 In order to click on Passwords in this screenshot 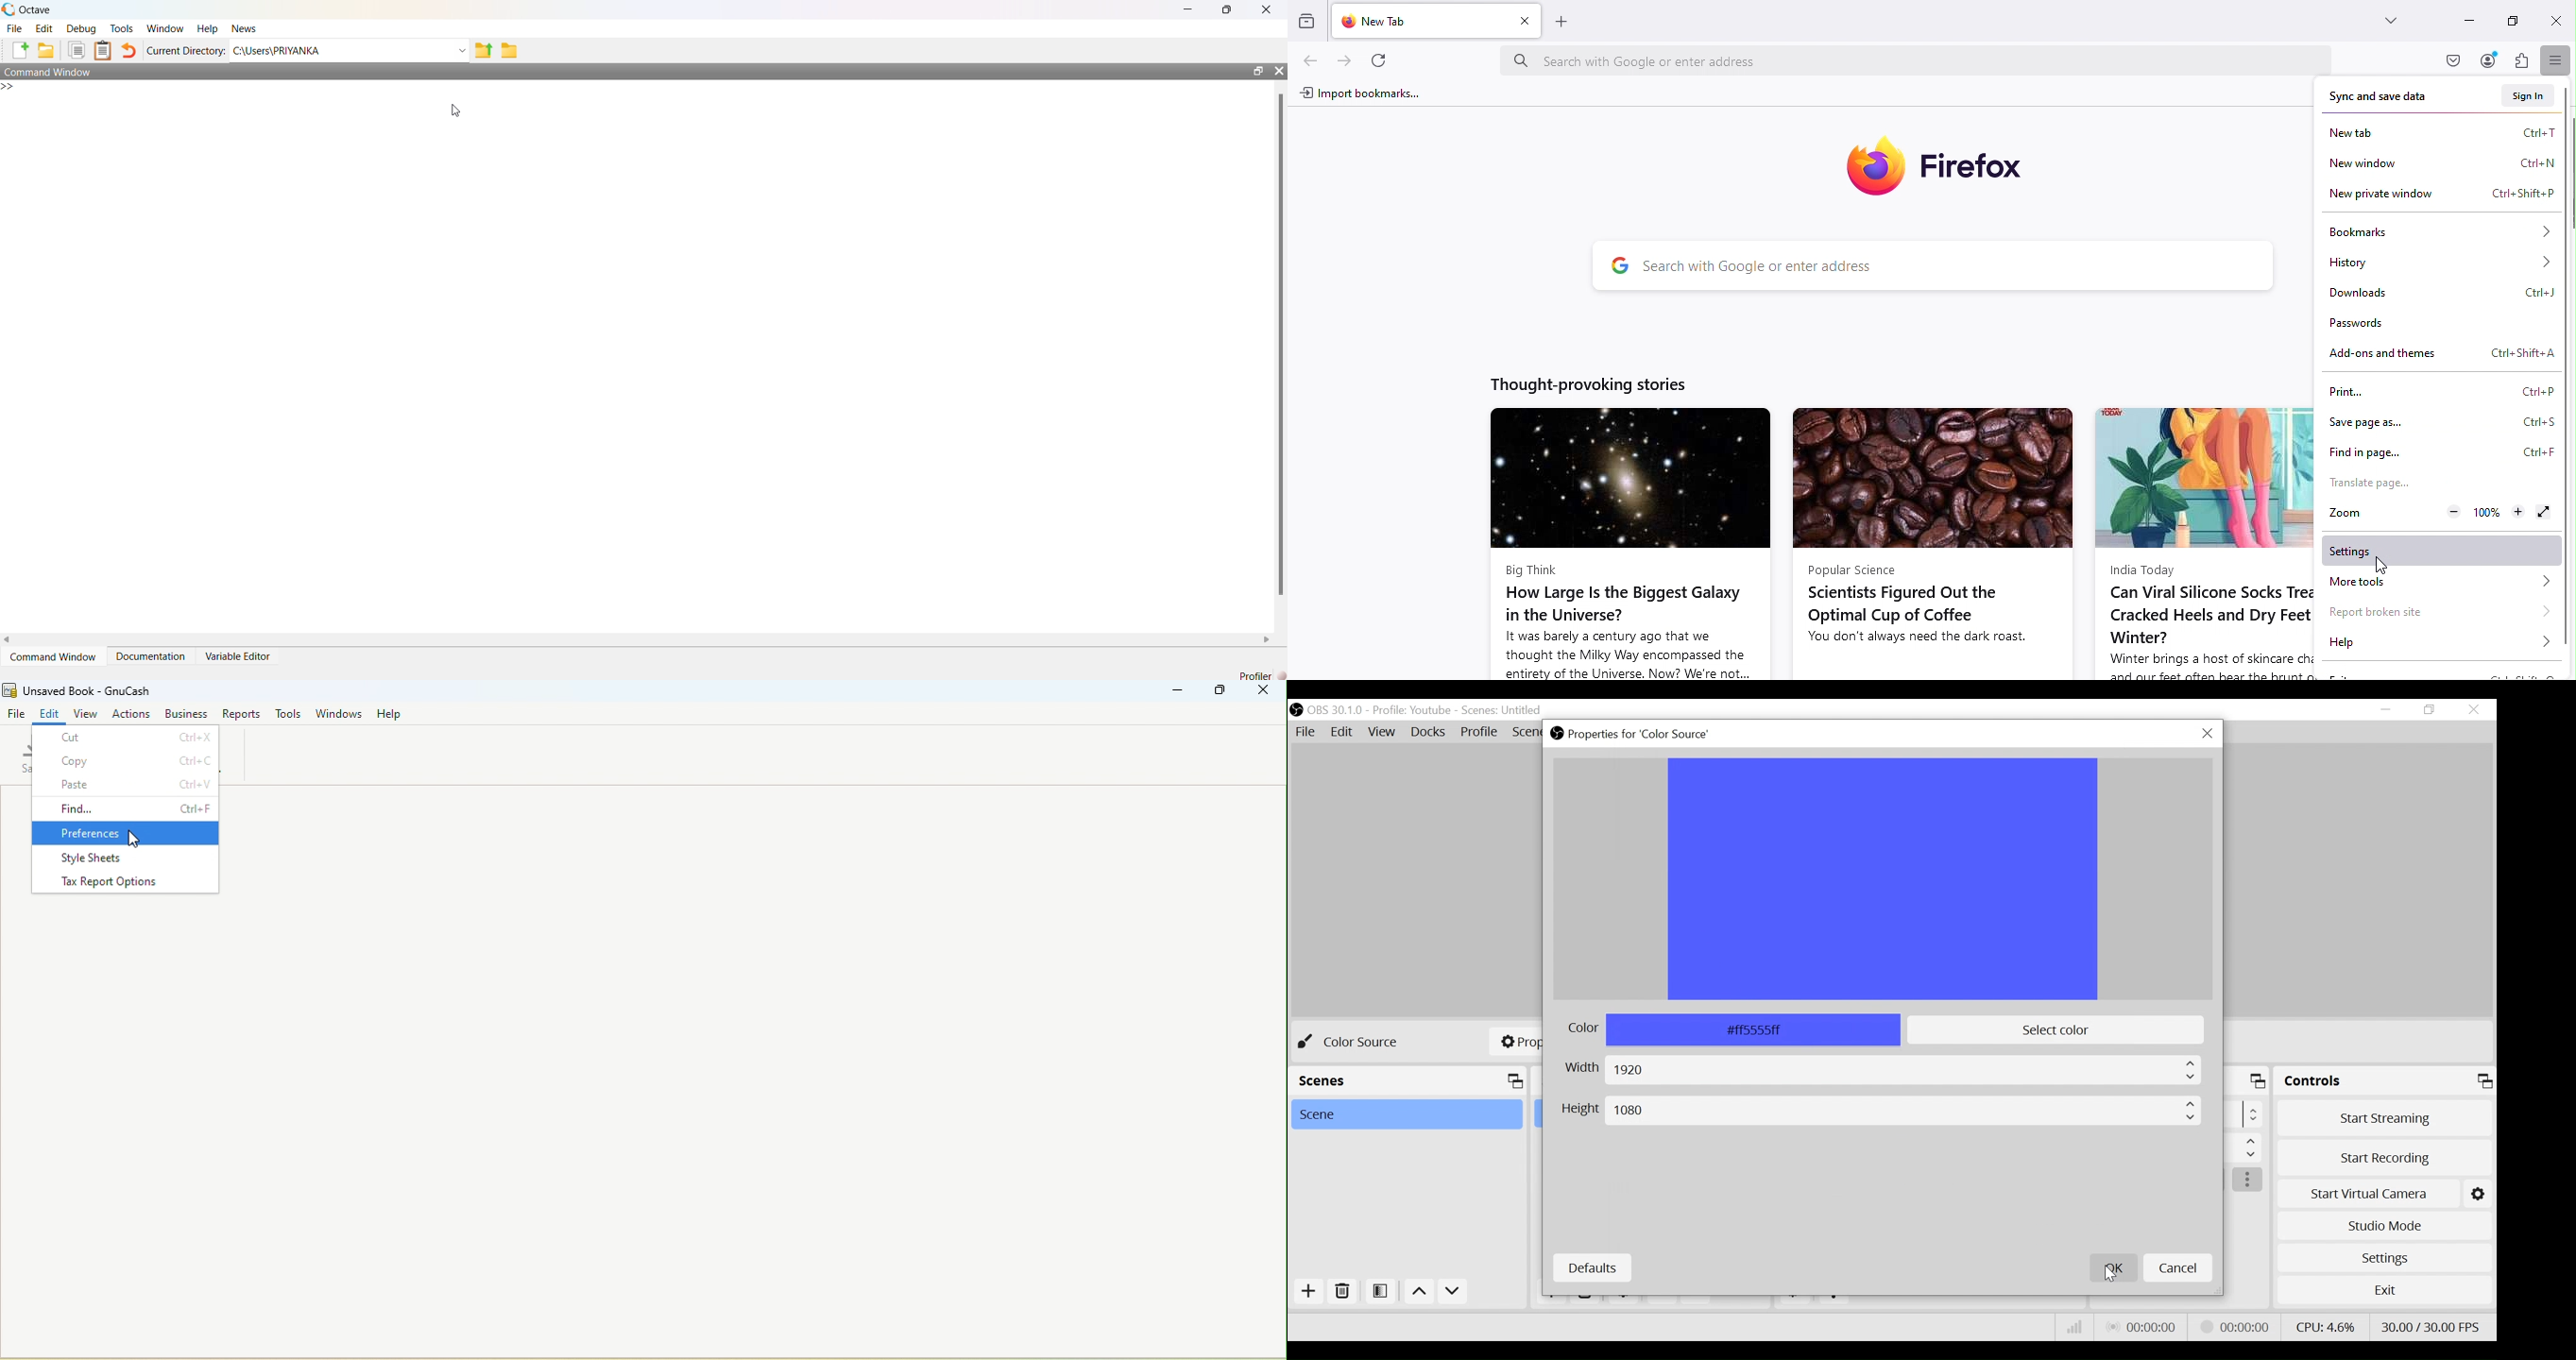, I will do `click(2387, 326)`.